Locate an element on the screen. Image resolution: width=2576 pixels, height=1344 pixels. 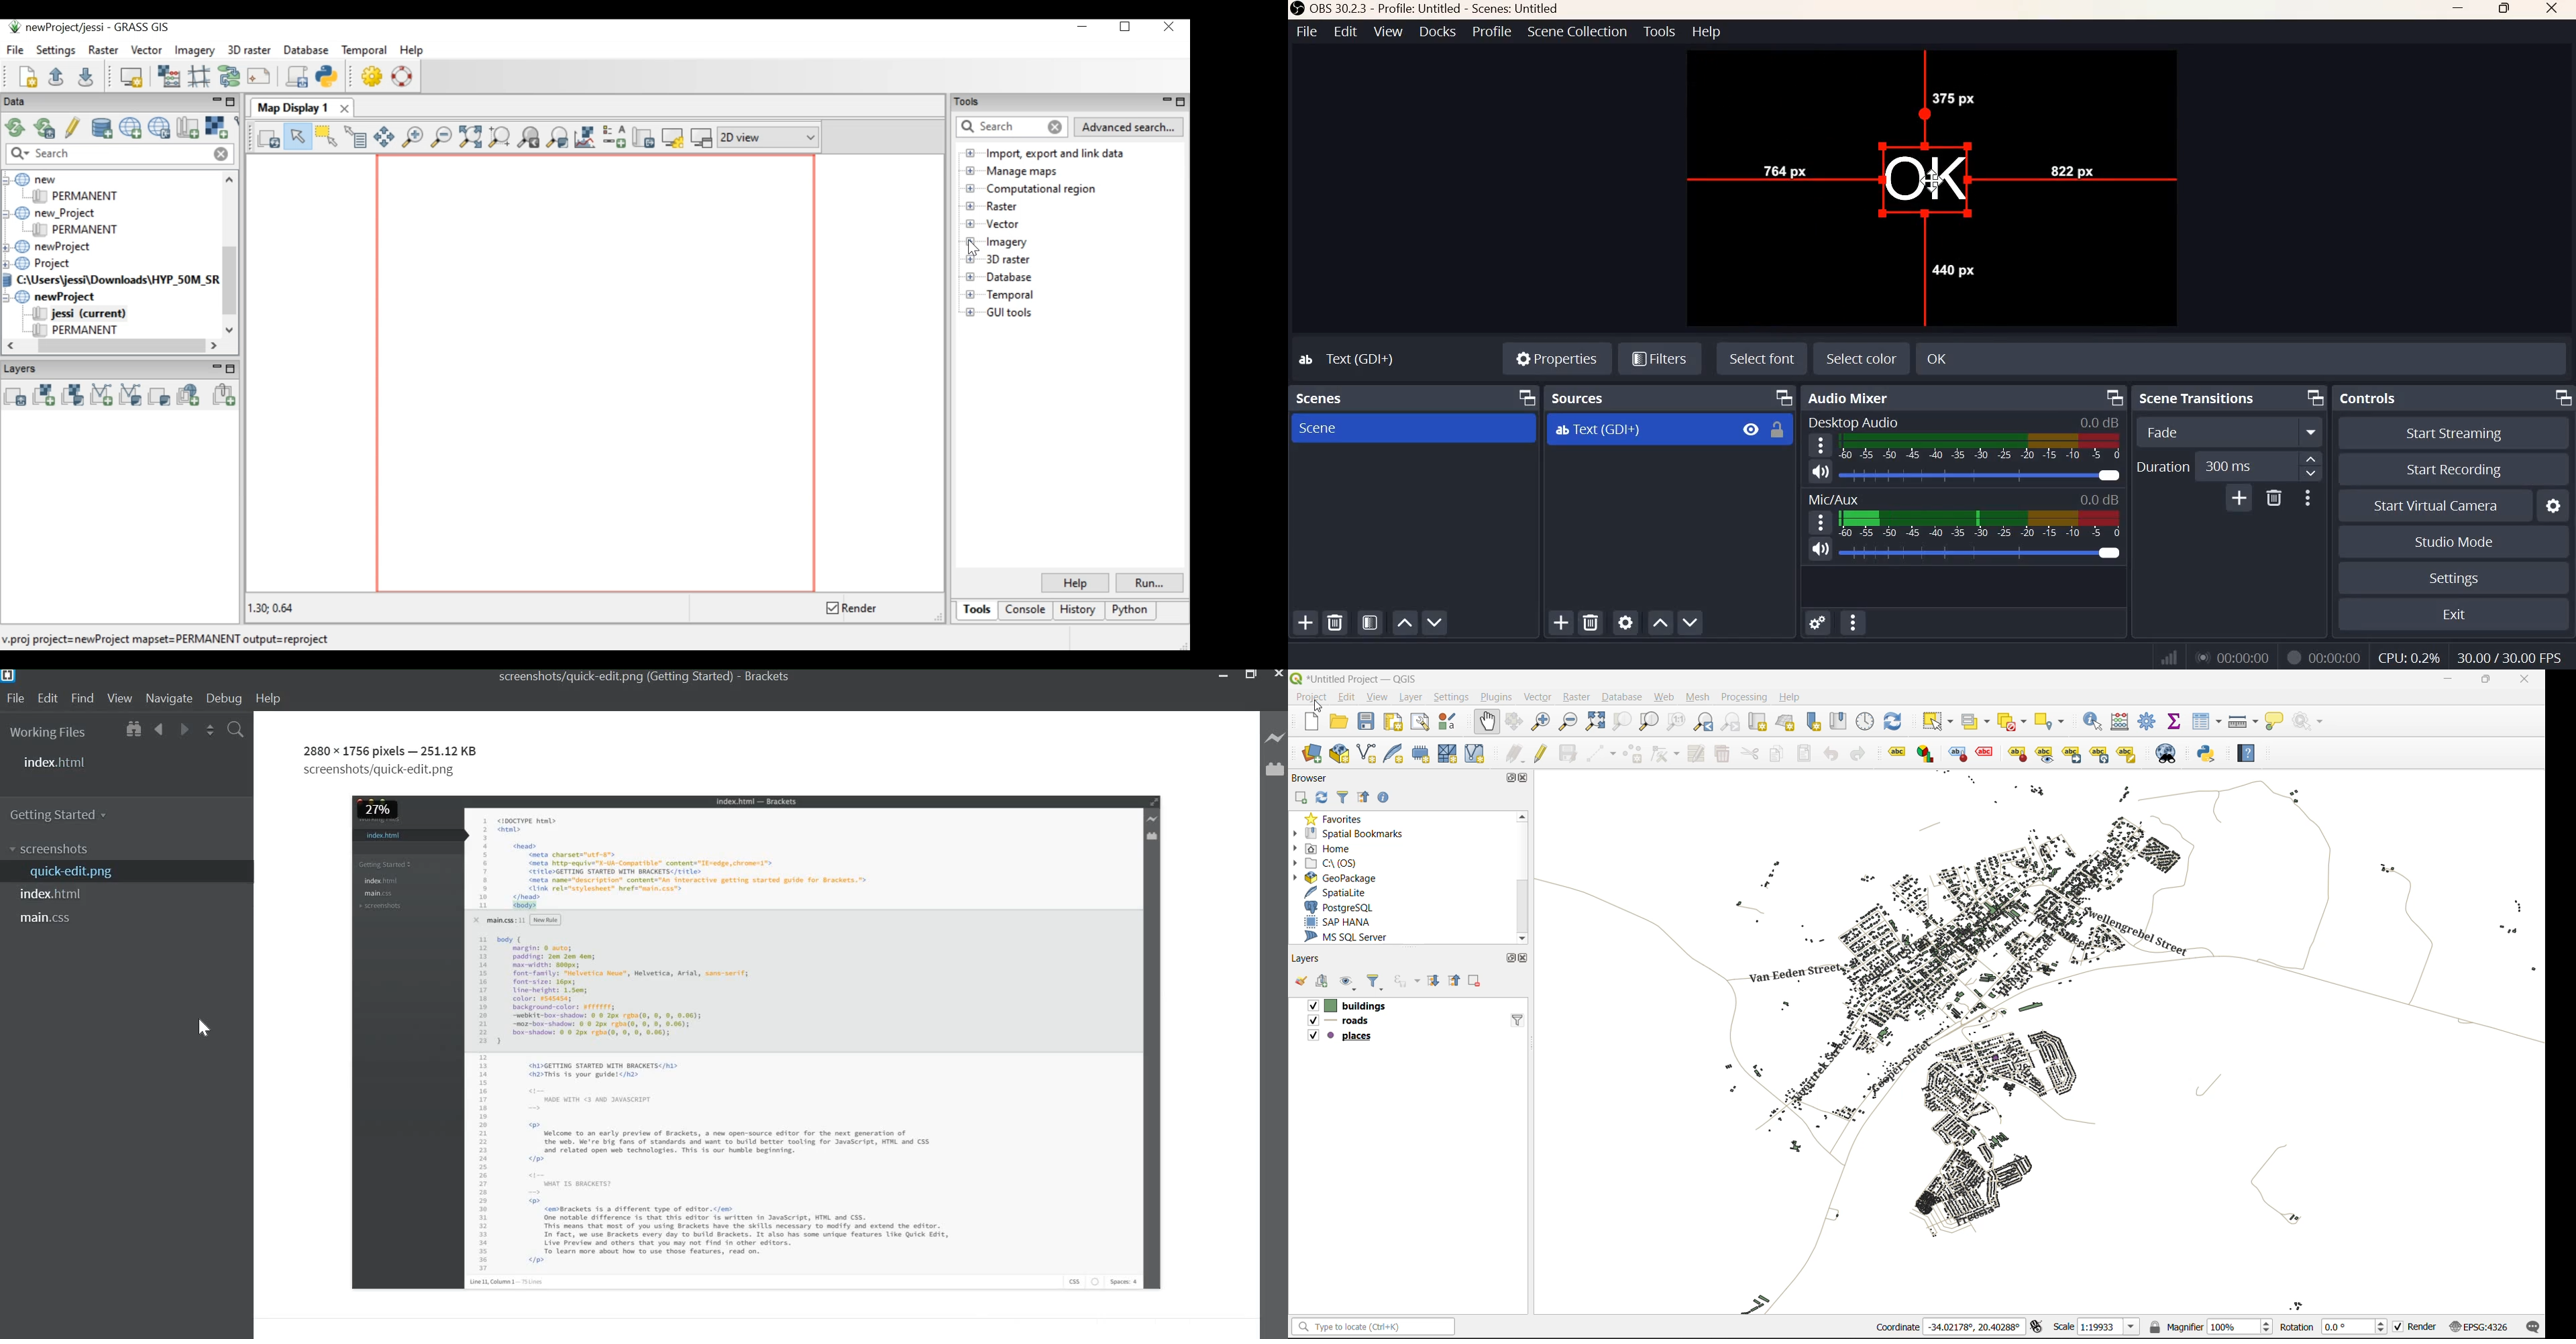
Recording Status Icon is located at coordinates (2294, 658).